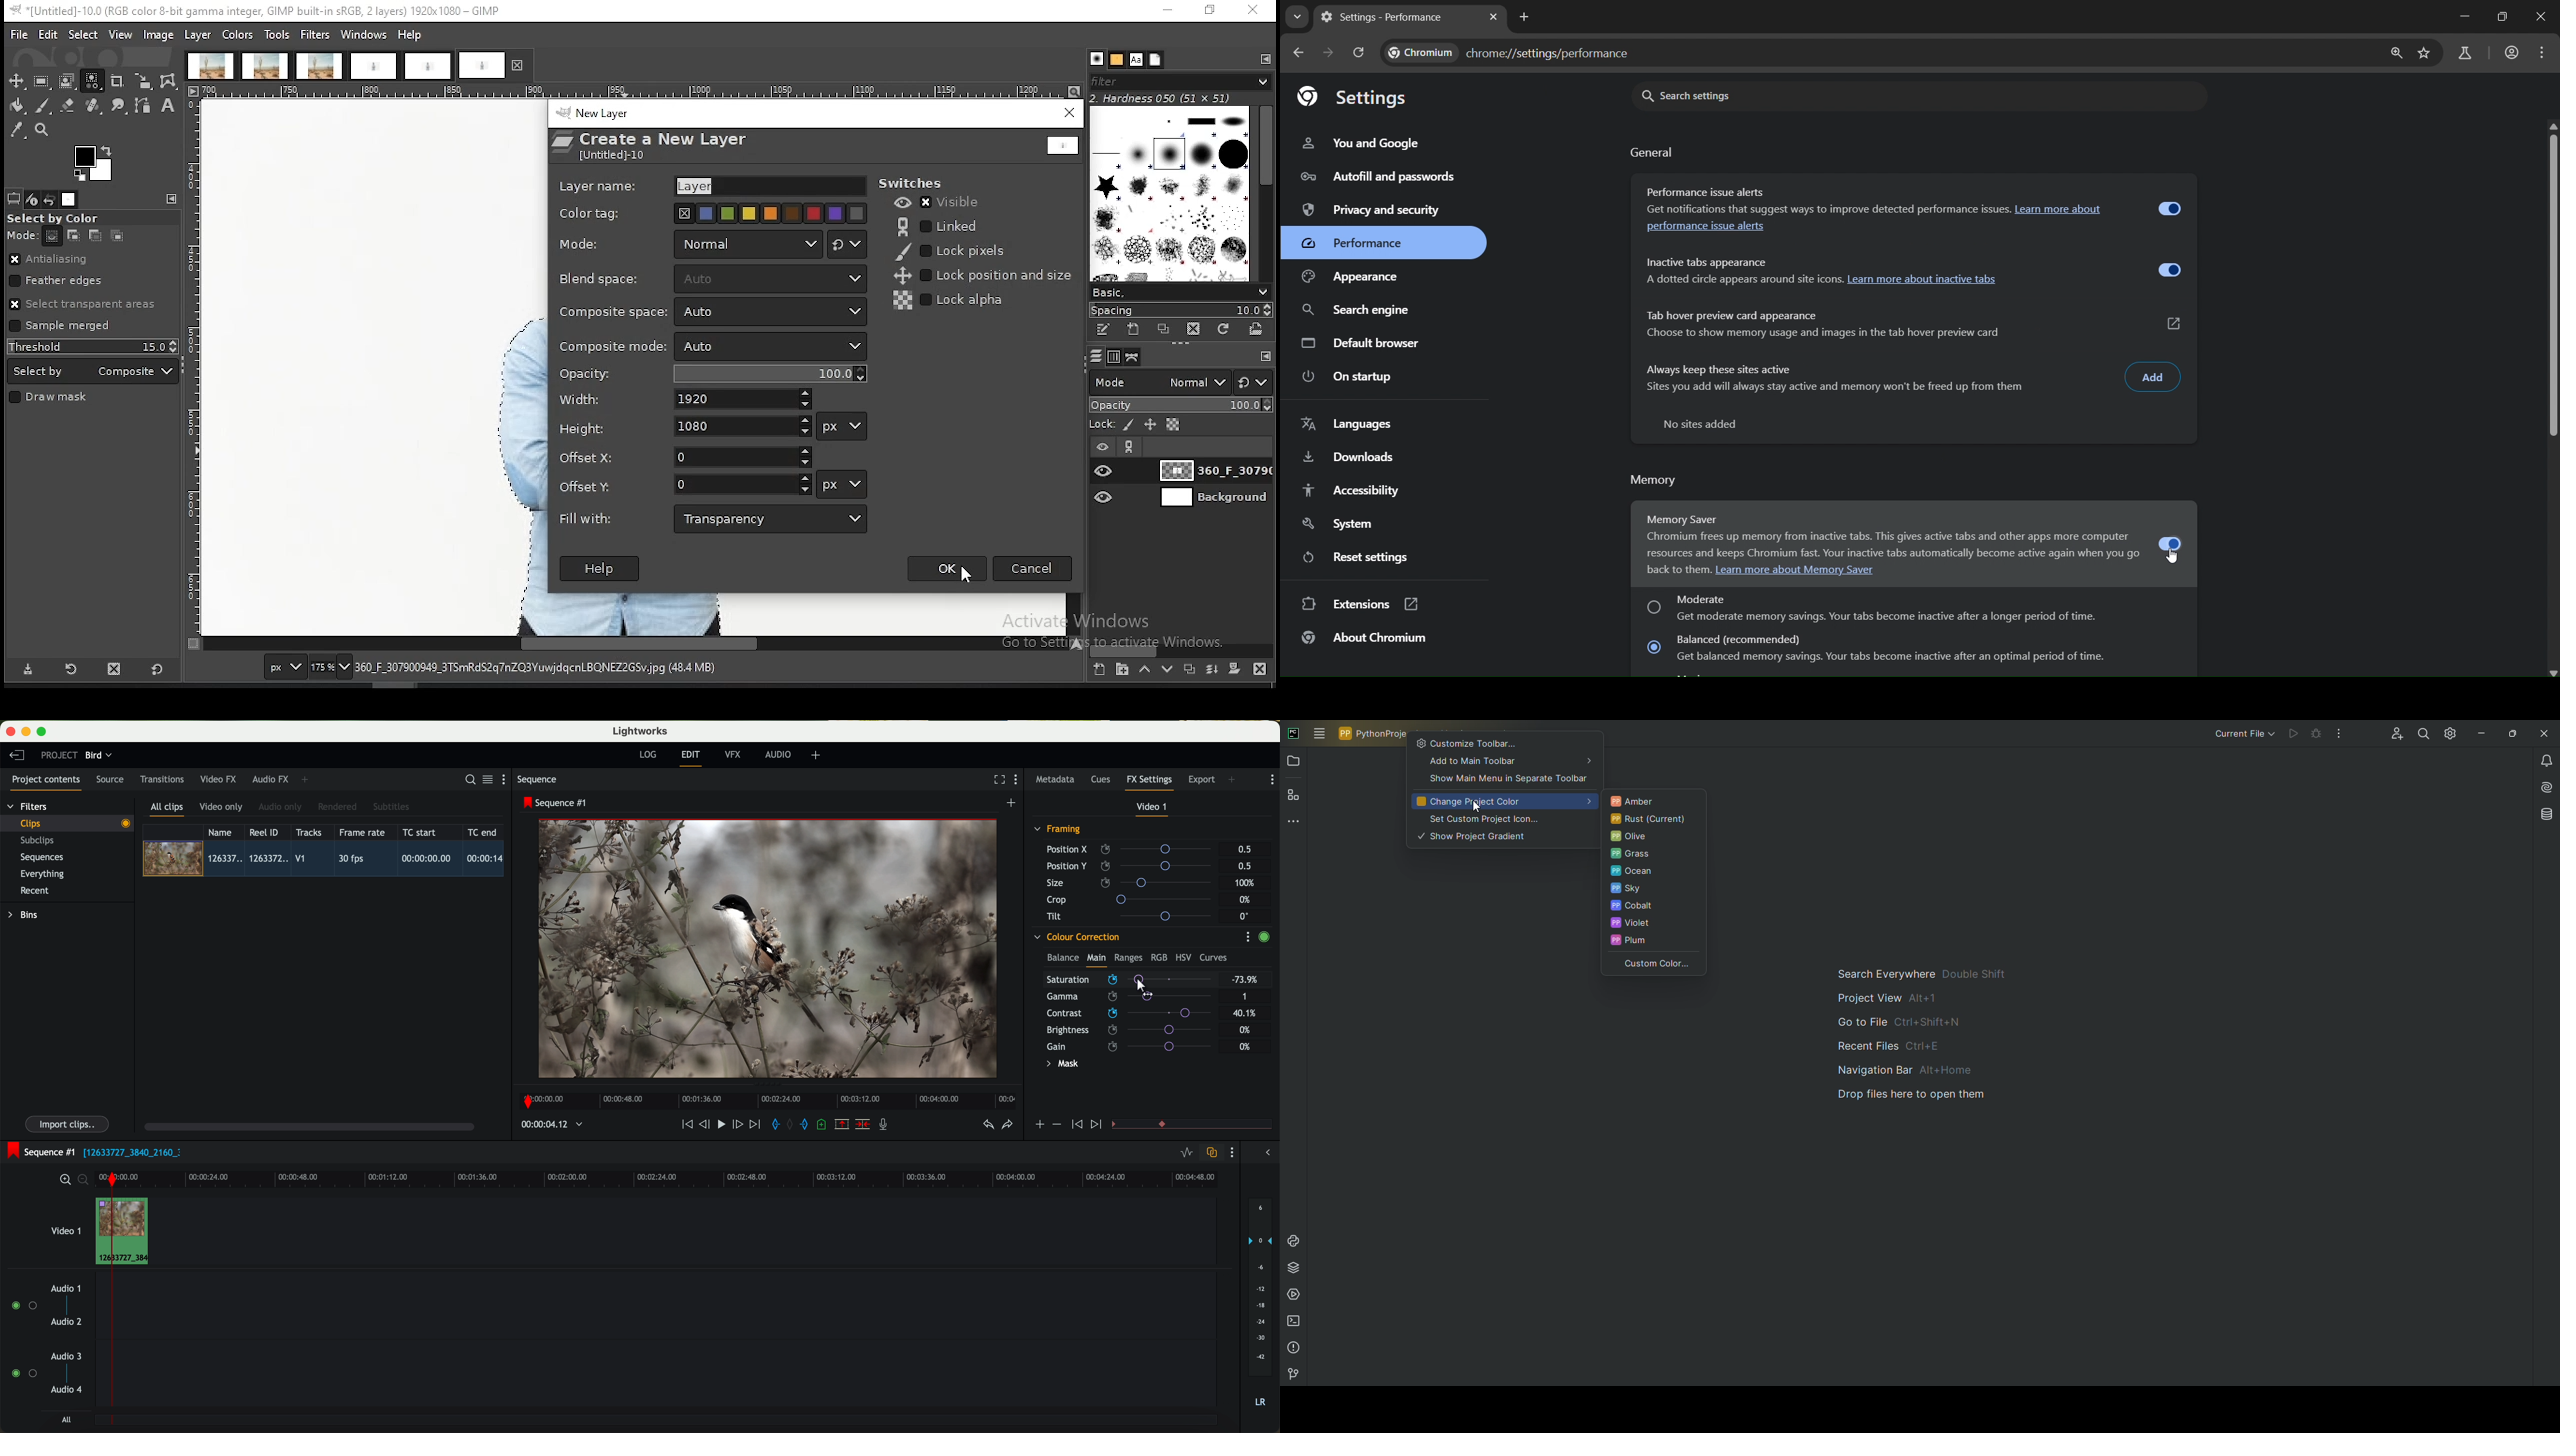  What do you see at coordinates (43, 874) in the screenshot?
I see `everything` at bounding box center [43, 874].